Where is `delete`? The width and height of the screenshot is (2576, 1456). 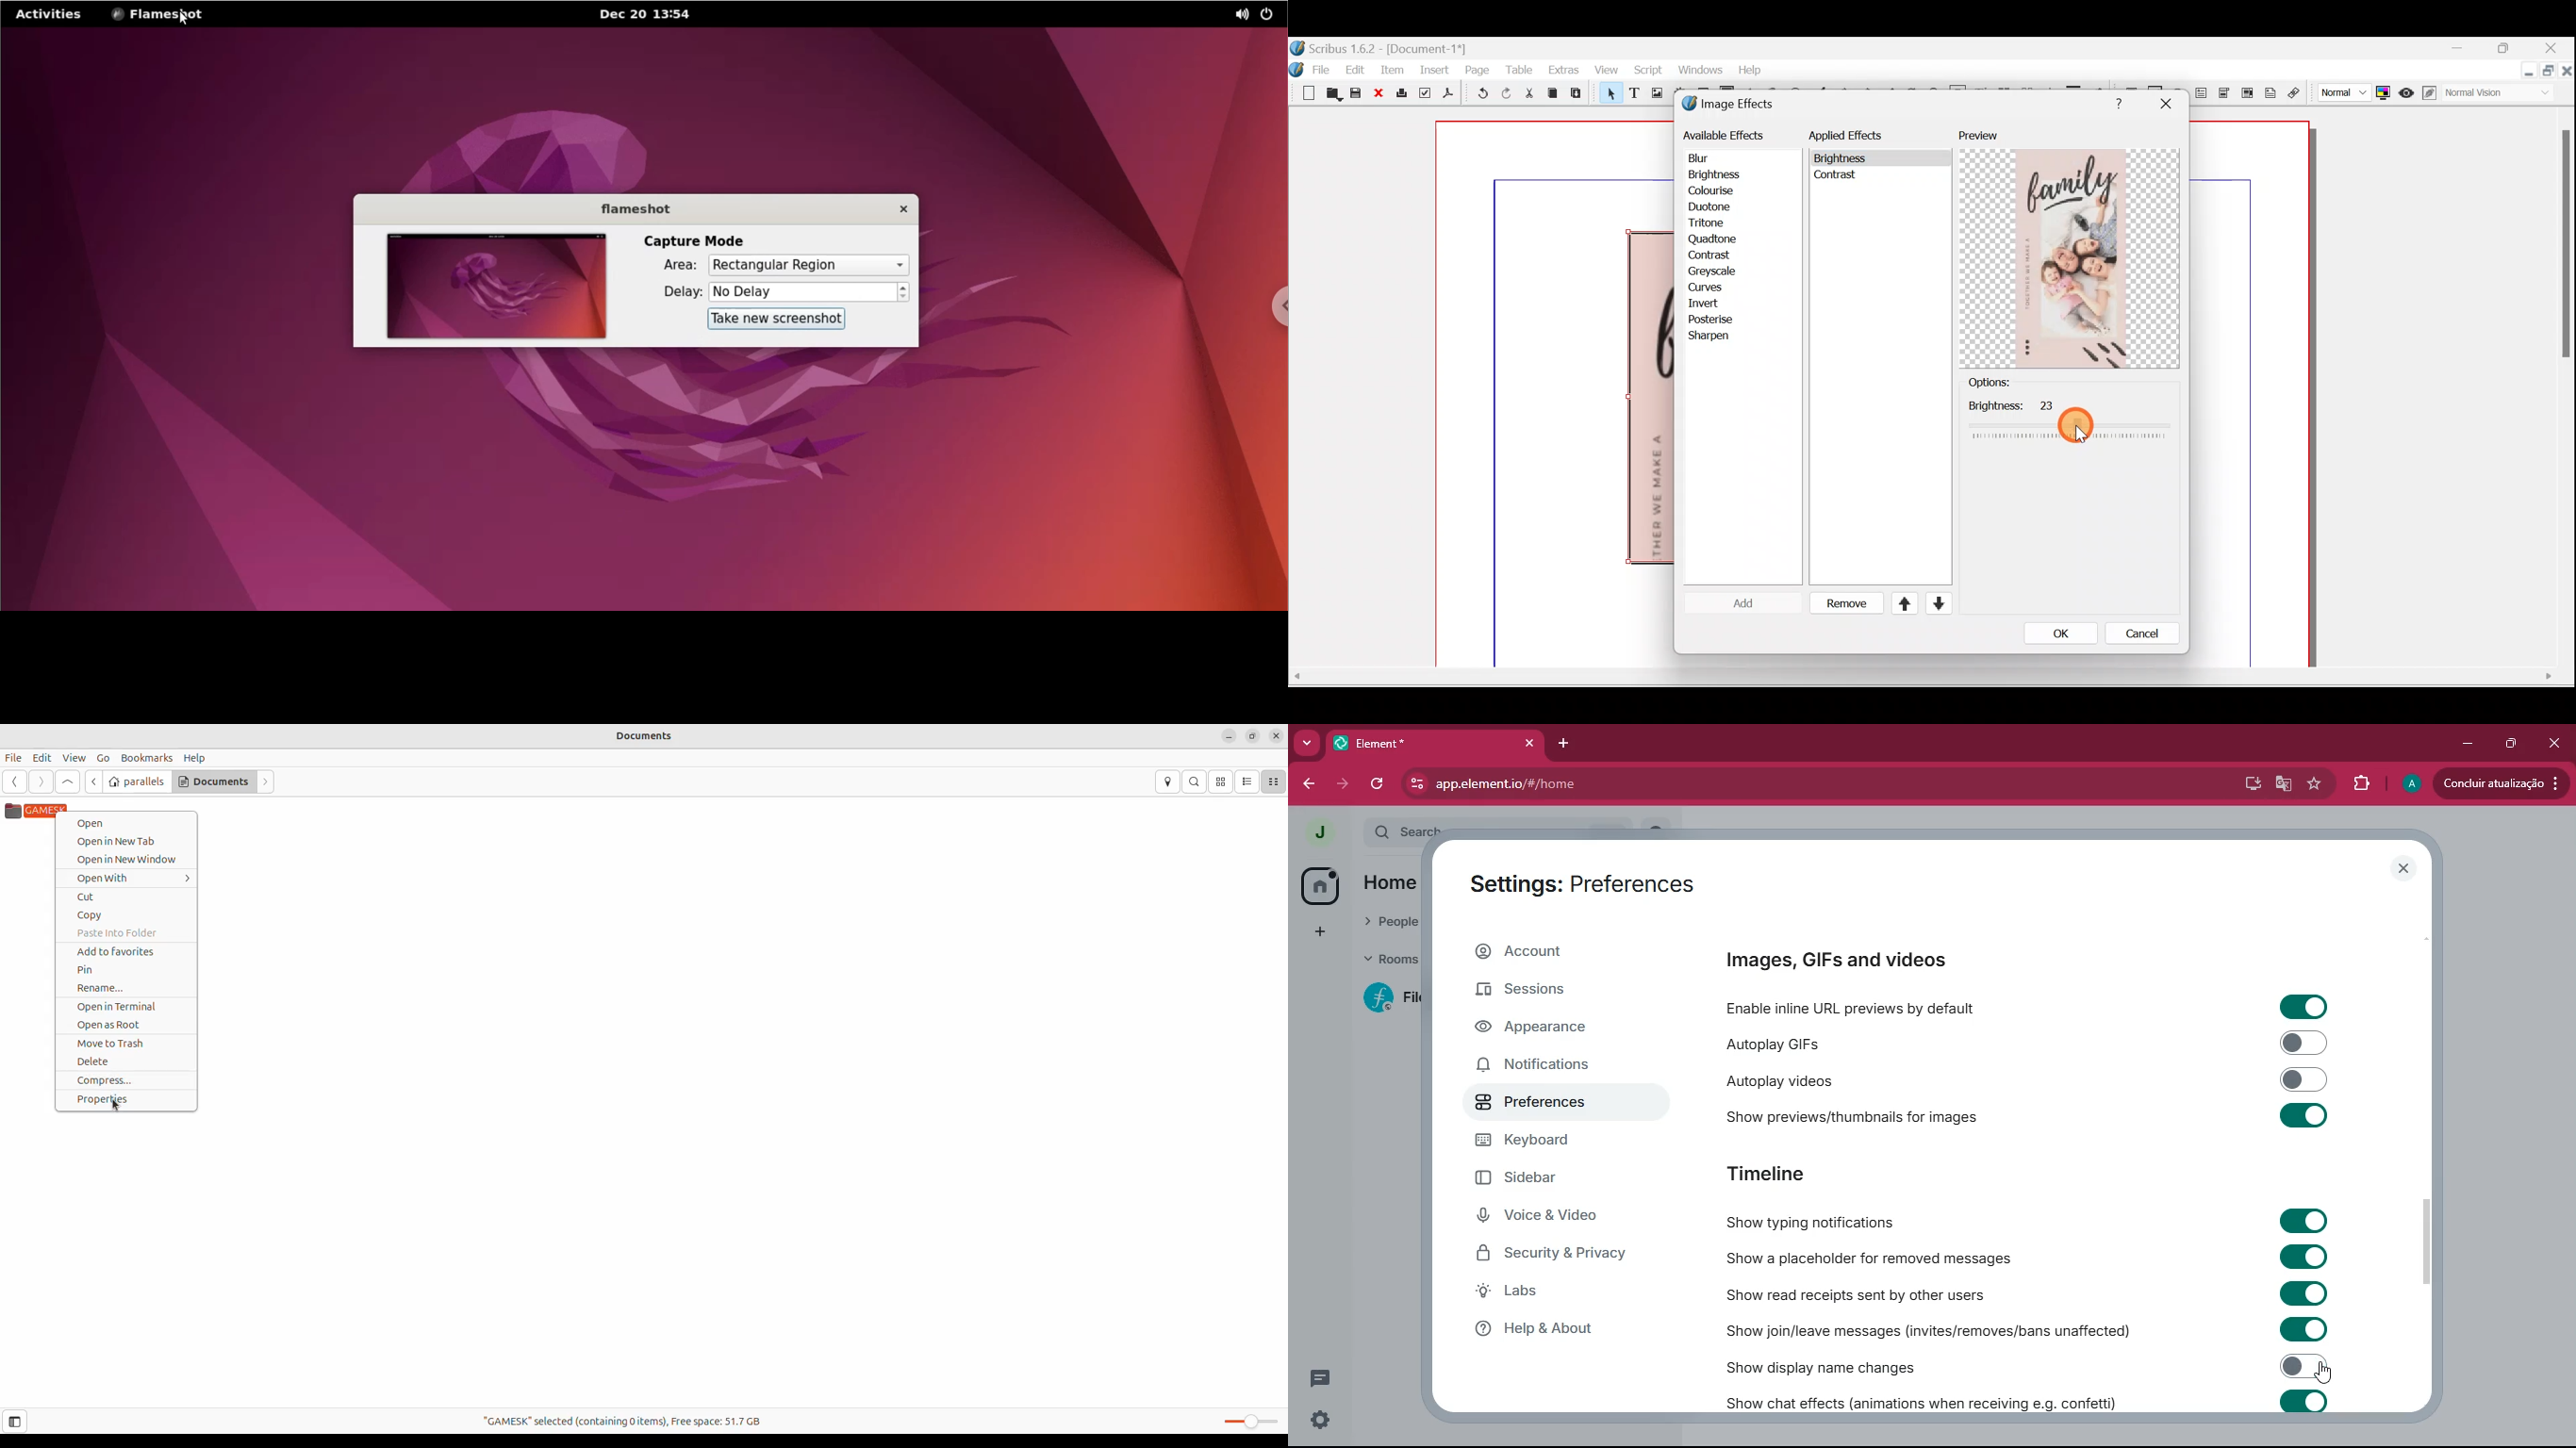
delete is located at coordinates (125, 1063).